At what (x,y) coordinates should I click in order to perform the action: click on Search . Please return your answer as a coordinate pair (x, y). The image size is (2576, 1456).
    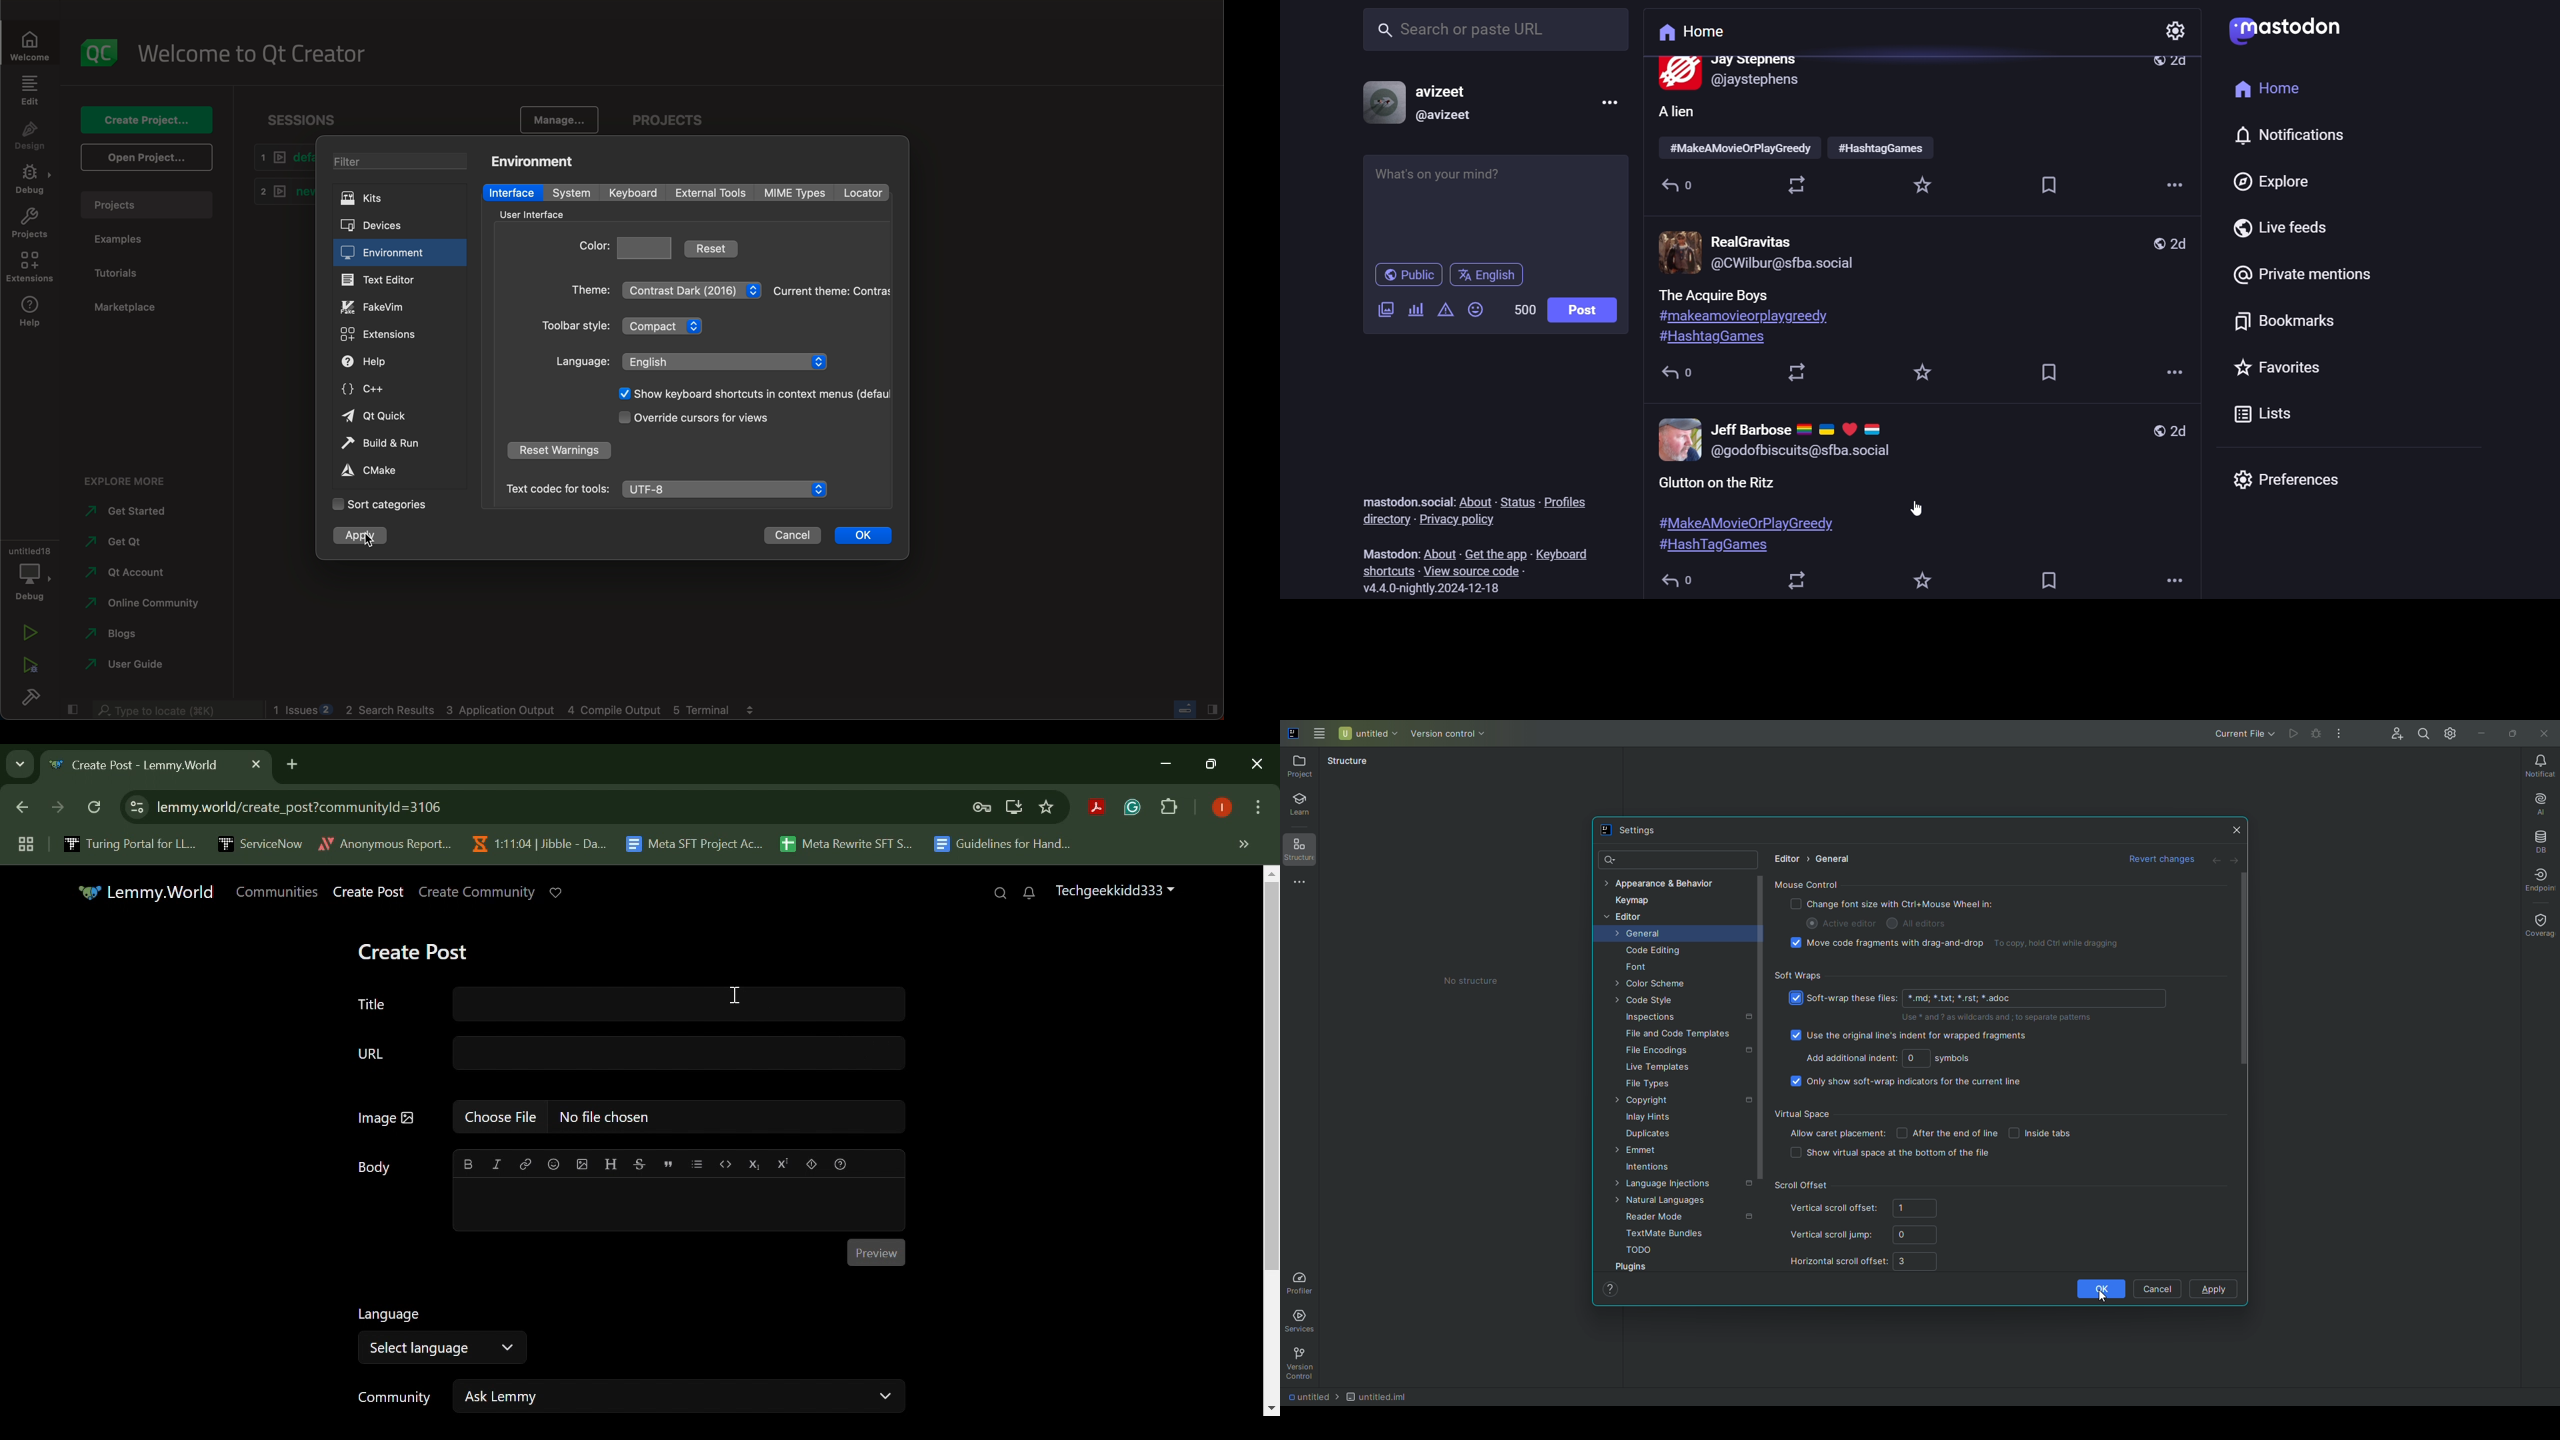
    Looking at the image, I should click on (1000, 893).